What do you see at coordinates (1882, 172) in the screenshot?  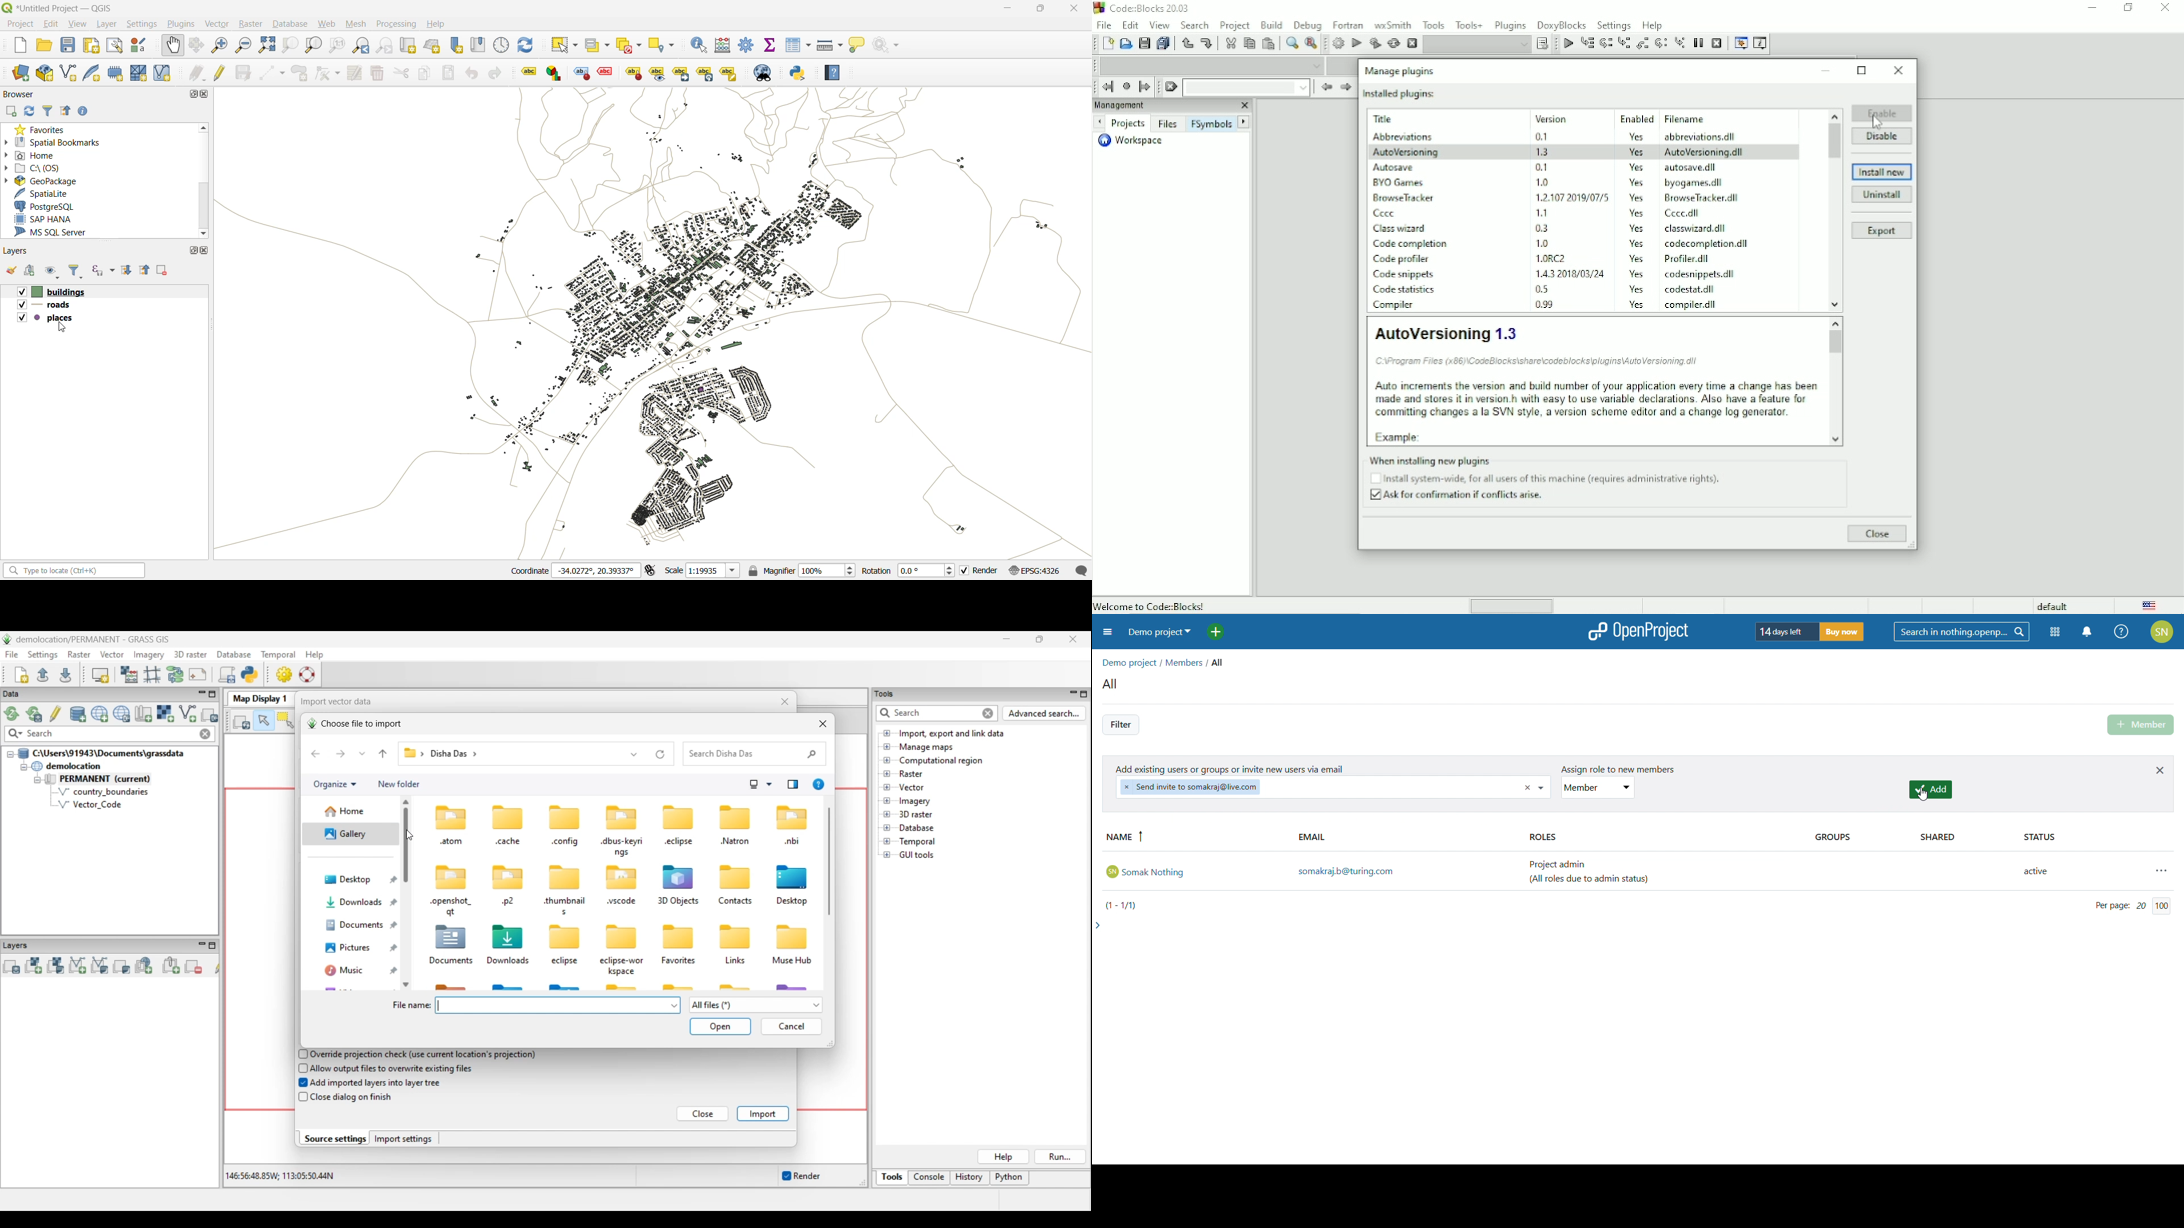 I see `install now` at bounding box center [1882, 172].